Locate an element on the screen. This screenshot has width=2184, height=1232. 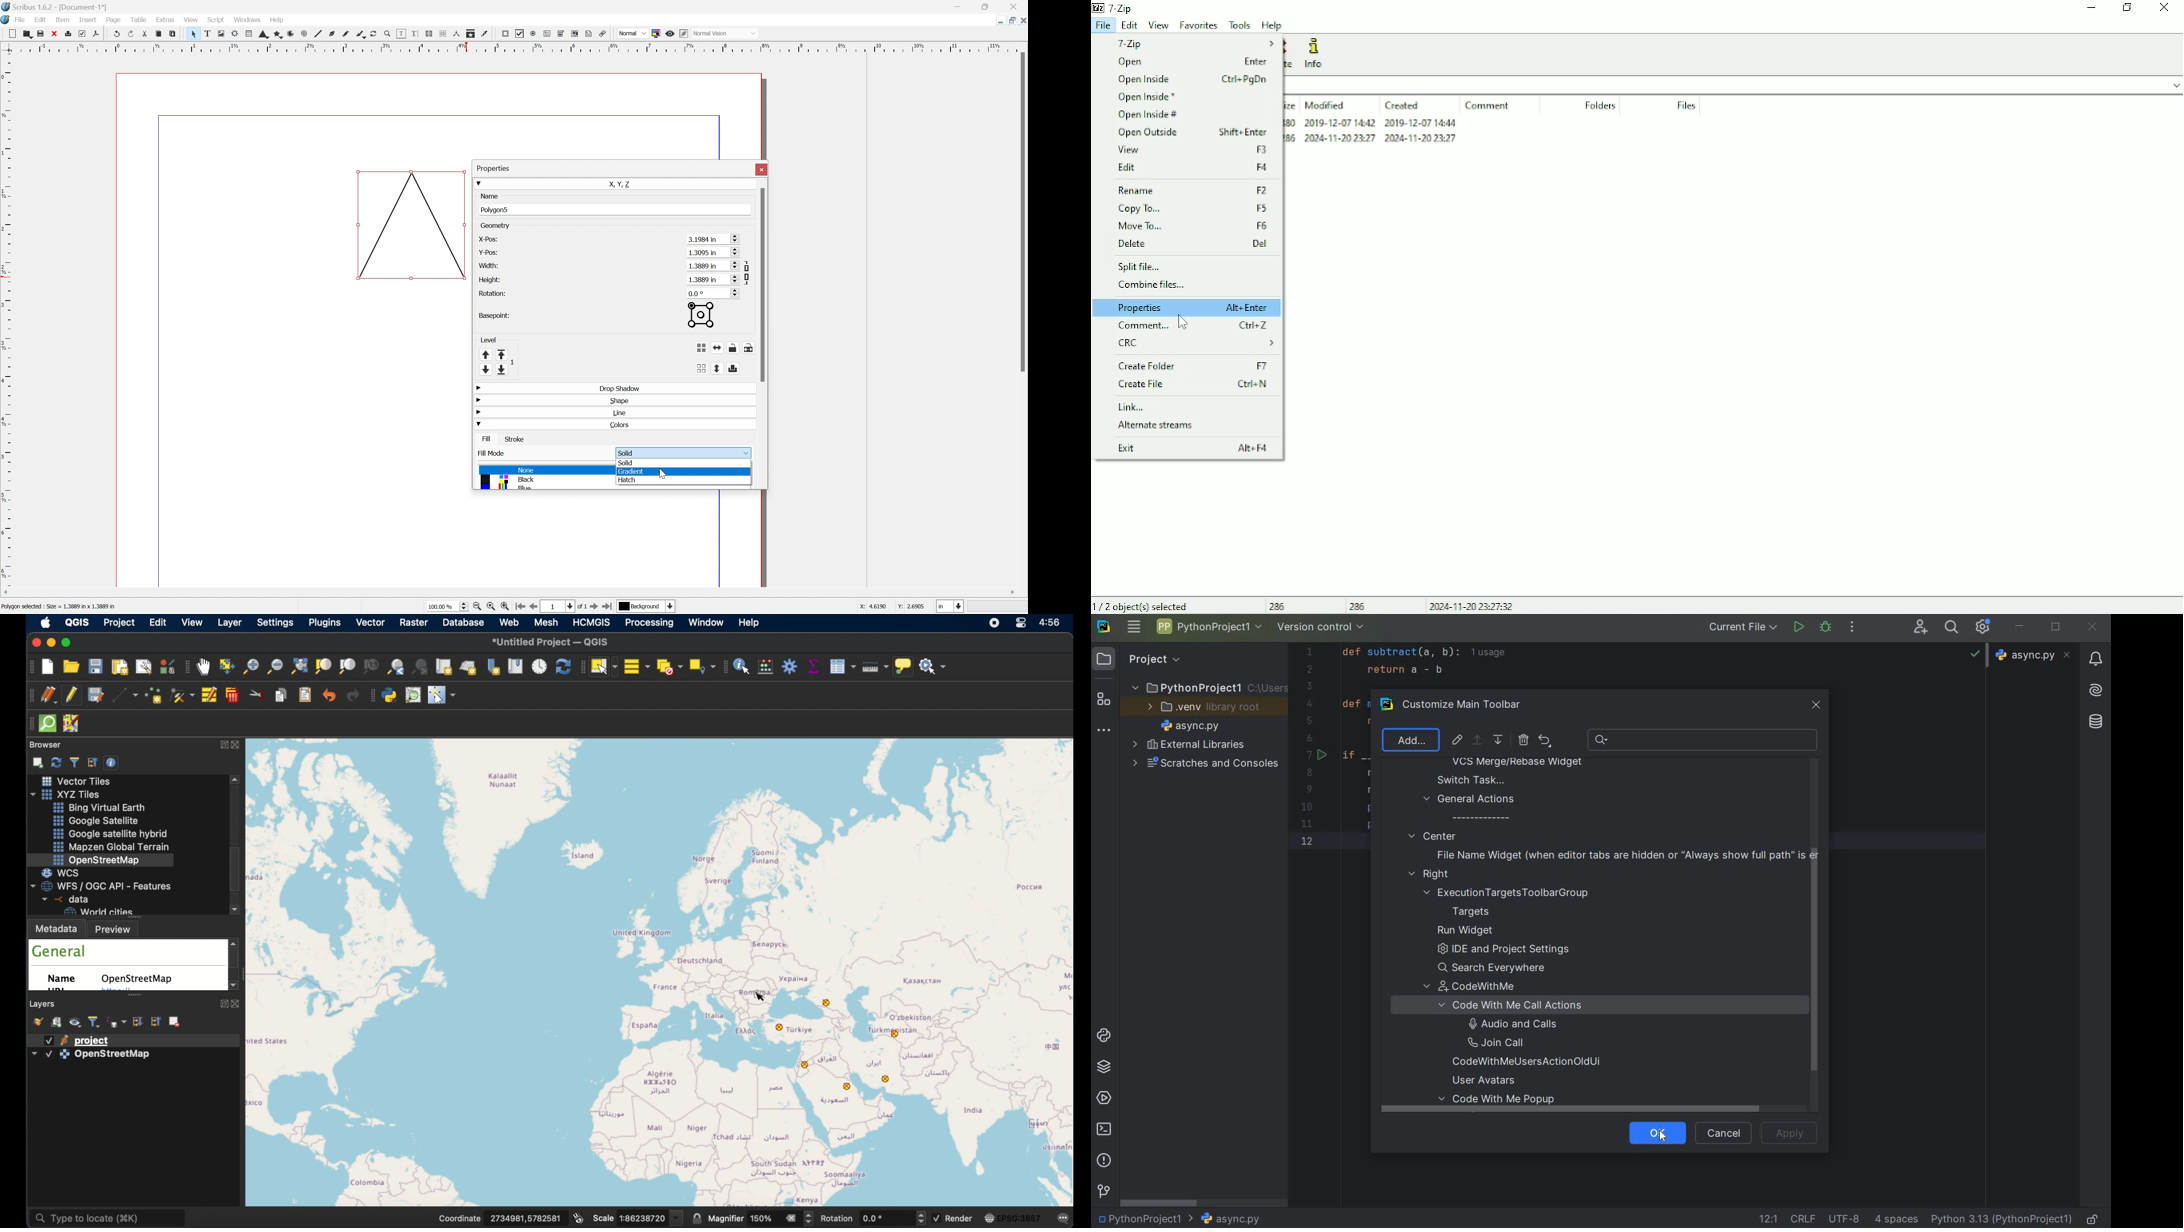
refresh is located at coordinates (562, 666).